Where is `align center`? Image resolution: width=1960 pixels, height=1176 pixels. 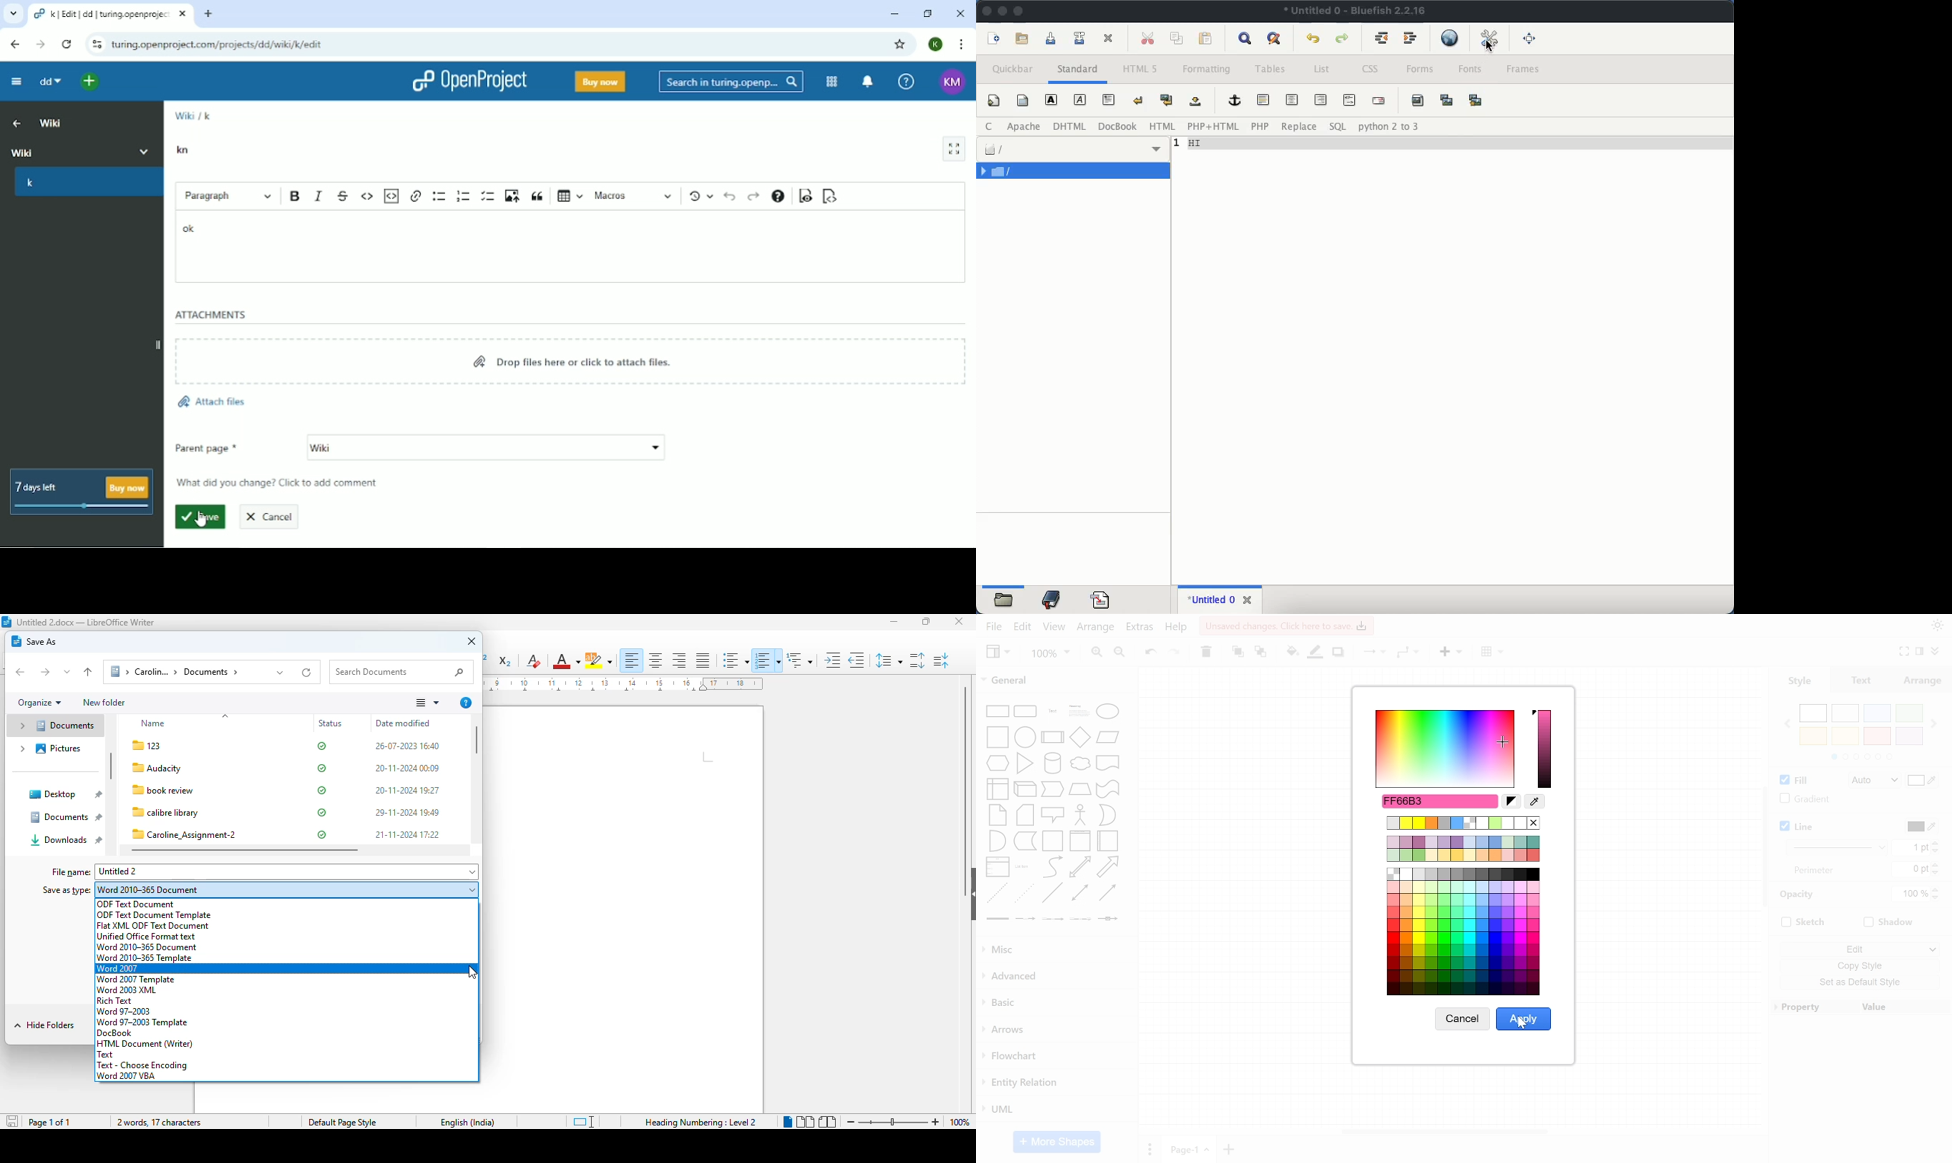 align center is located at coordinates (655, 661).